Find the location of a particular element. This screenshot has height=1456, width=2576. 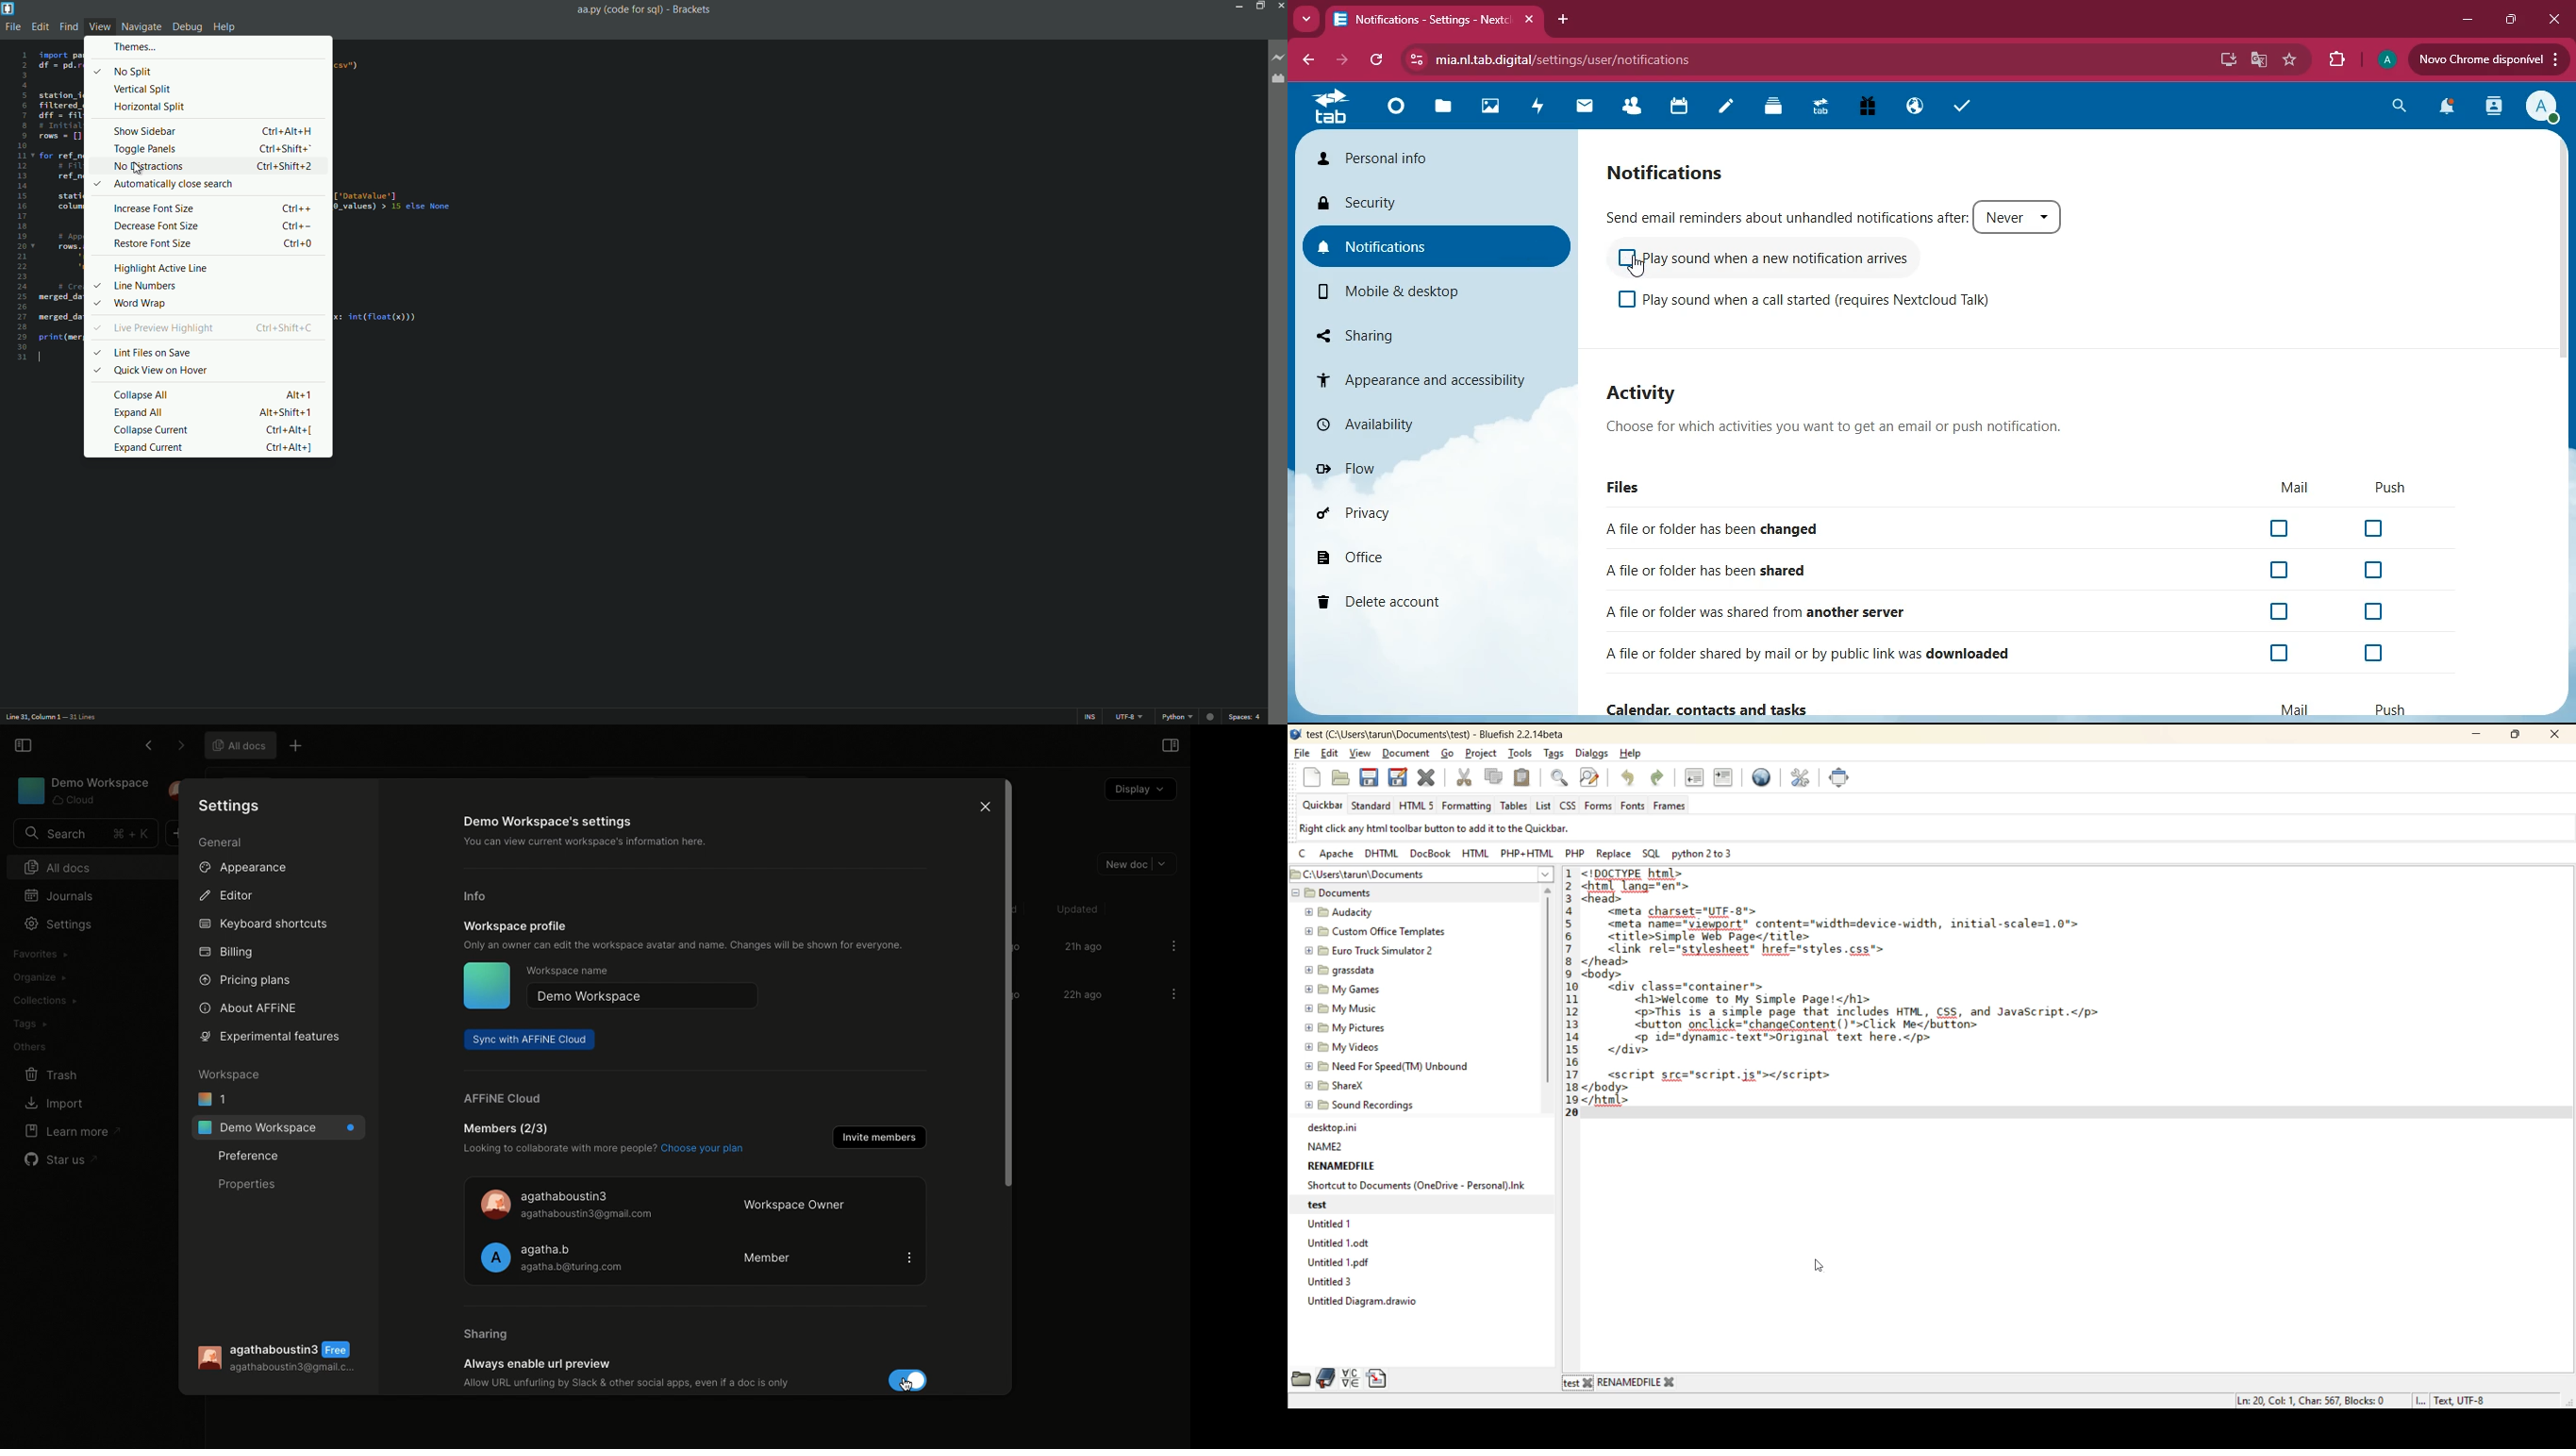

Options is located at coordinates (1174, 945).